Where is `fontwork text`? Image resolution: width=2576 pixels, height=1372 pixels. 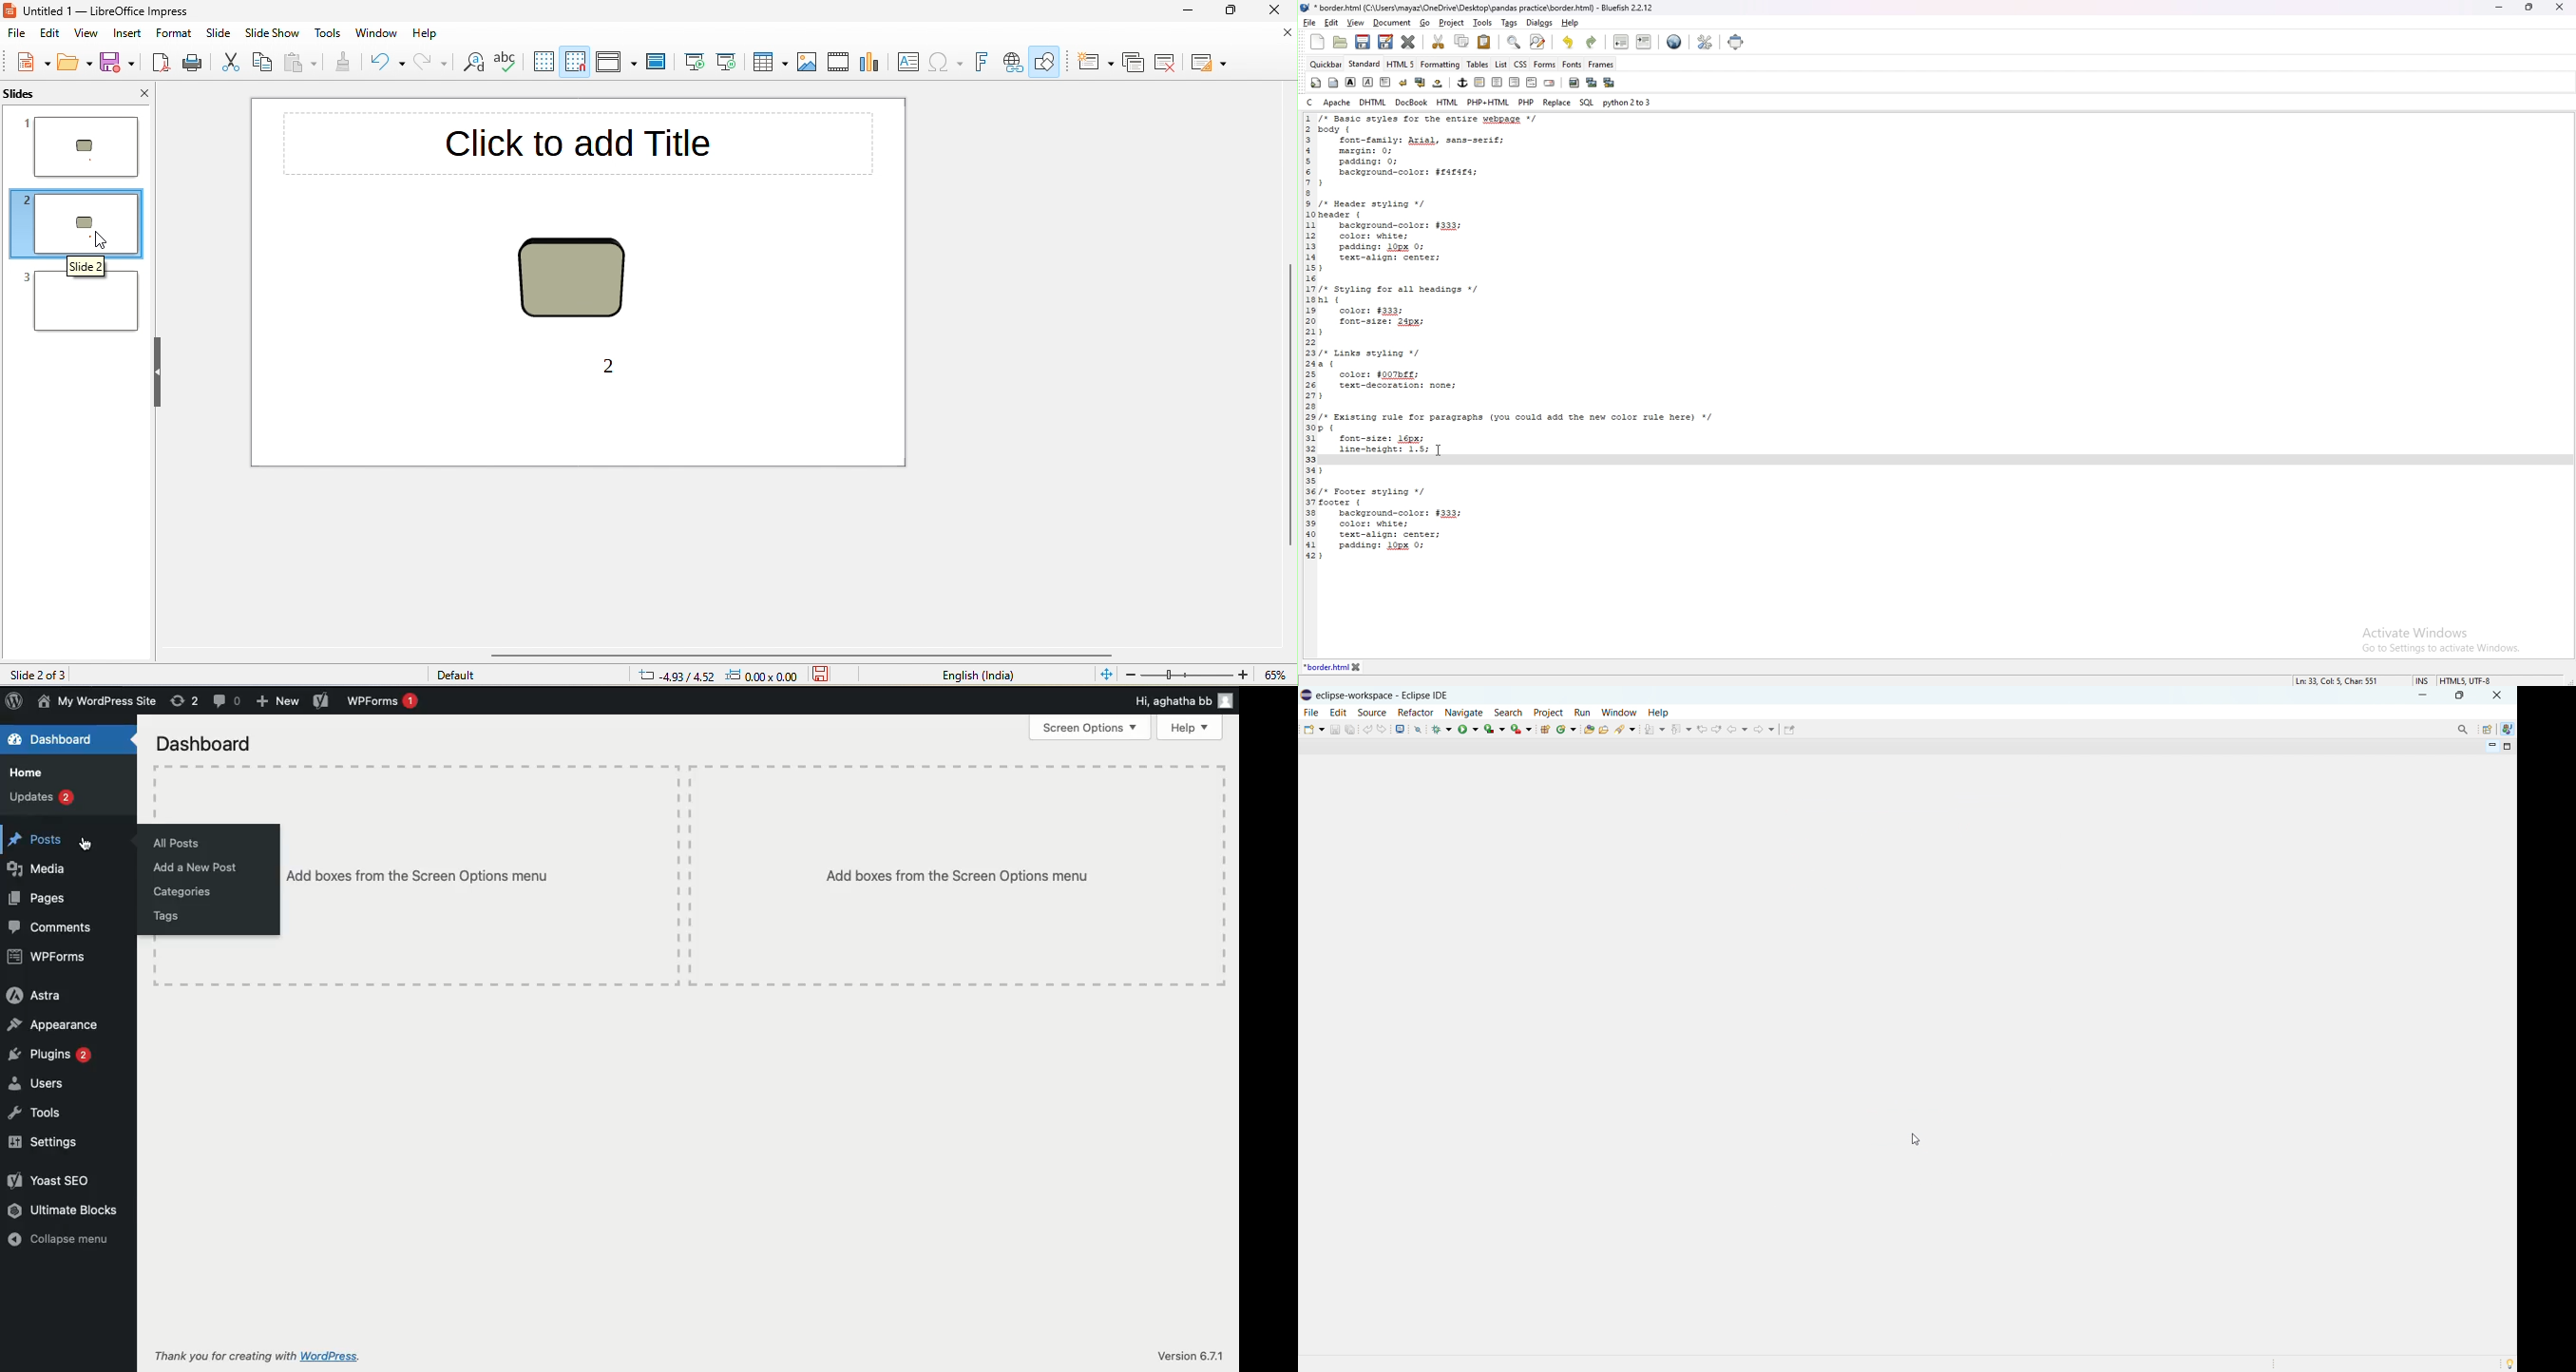
fontwork text is located at coordinates (981, 64).